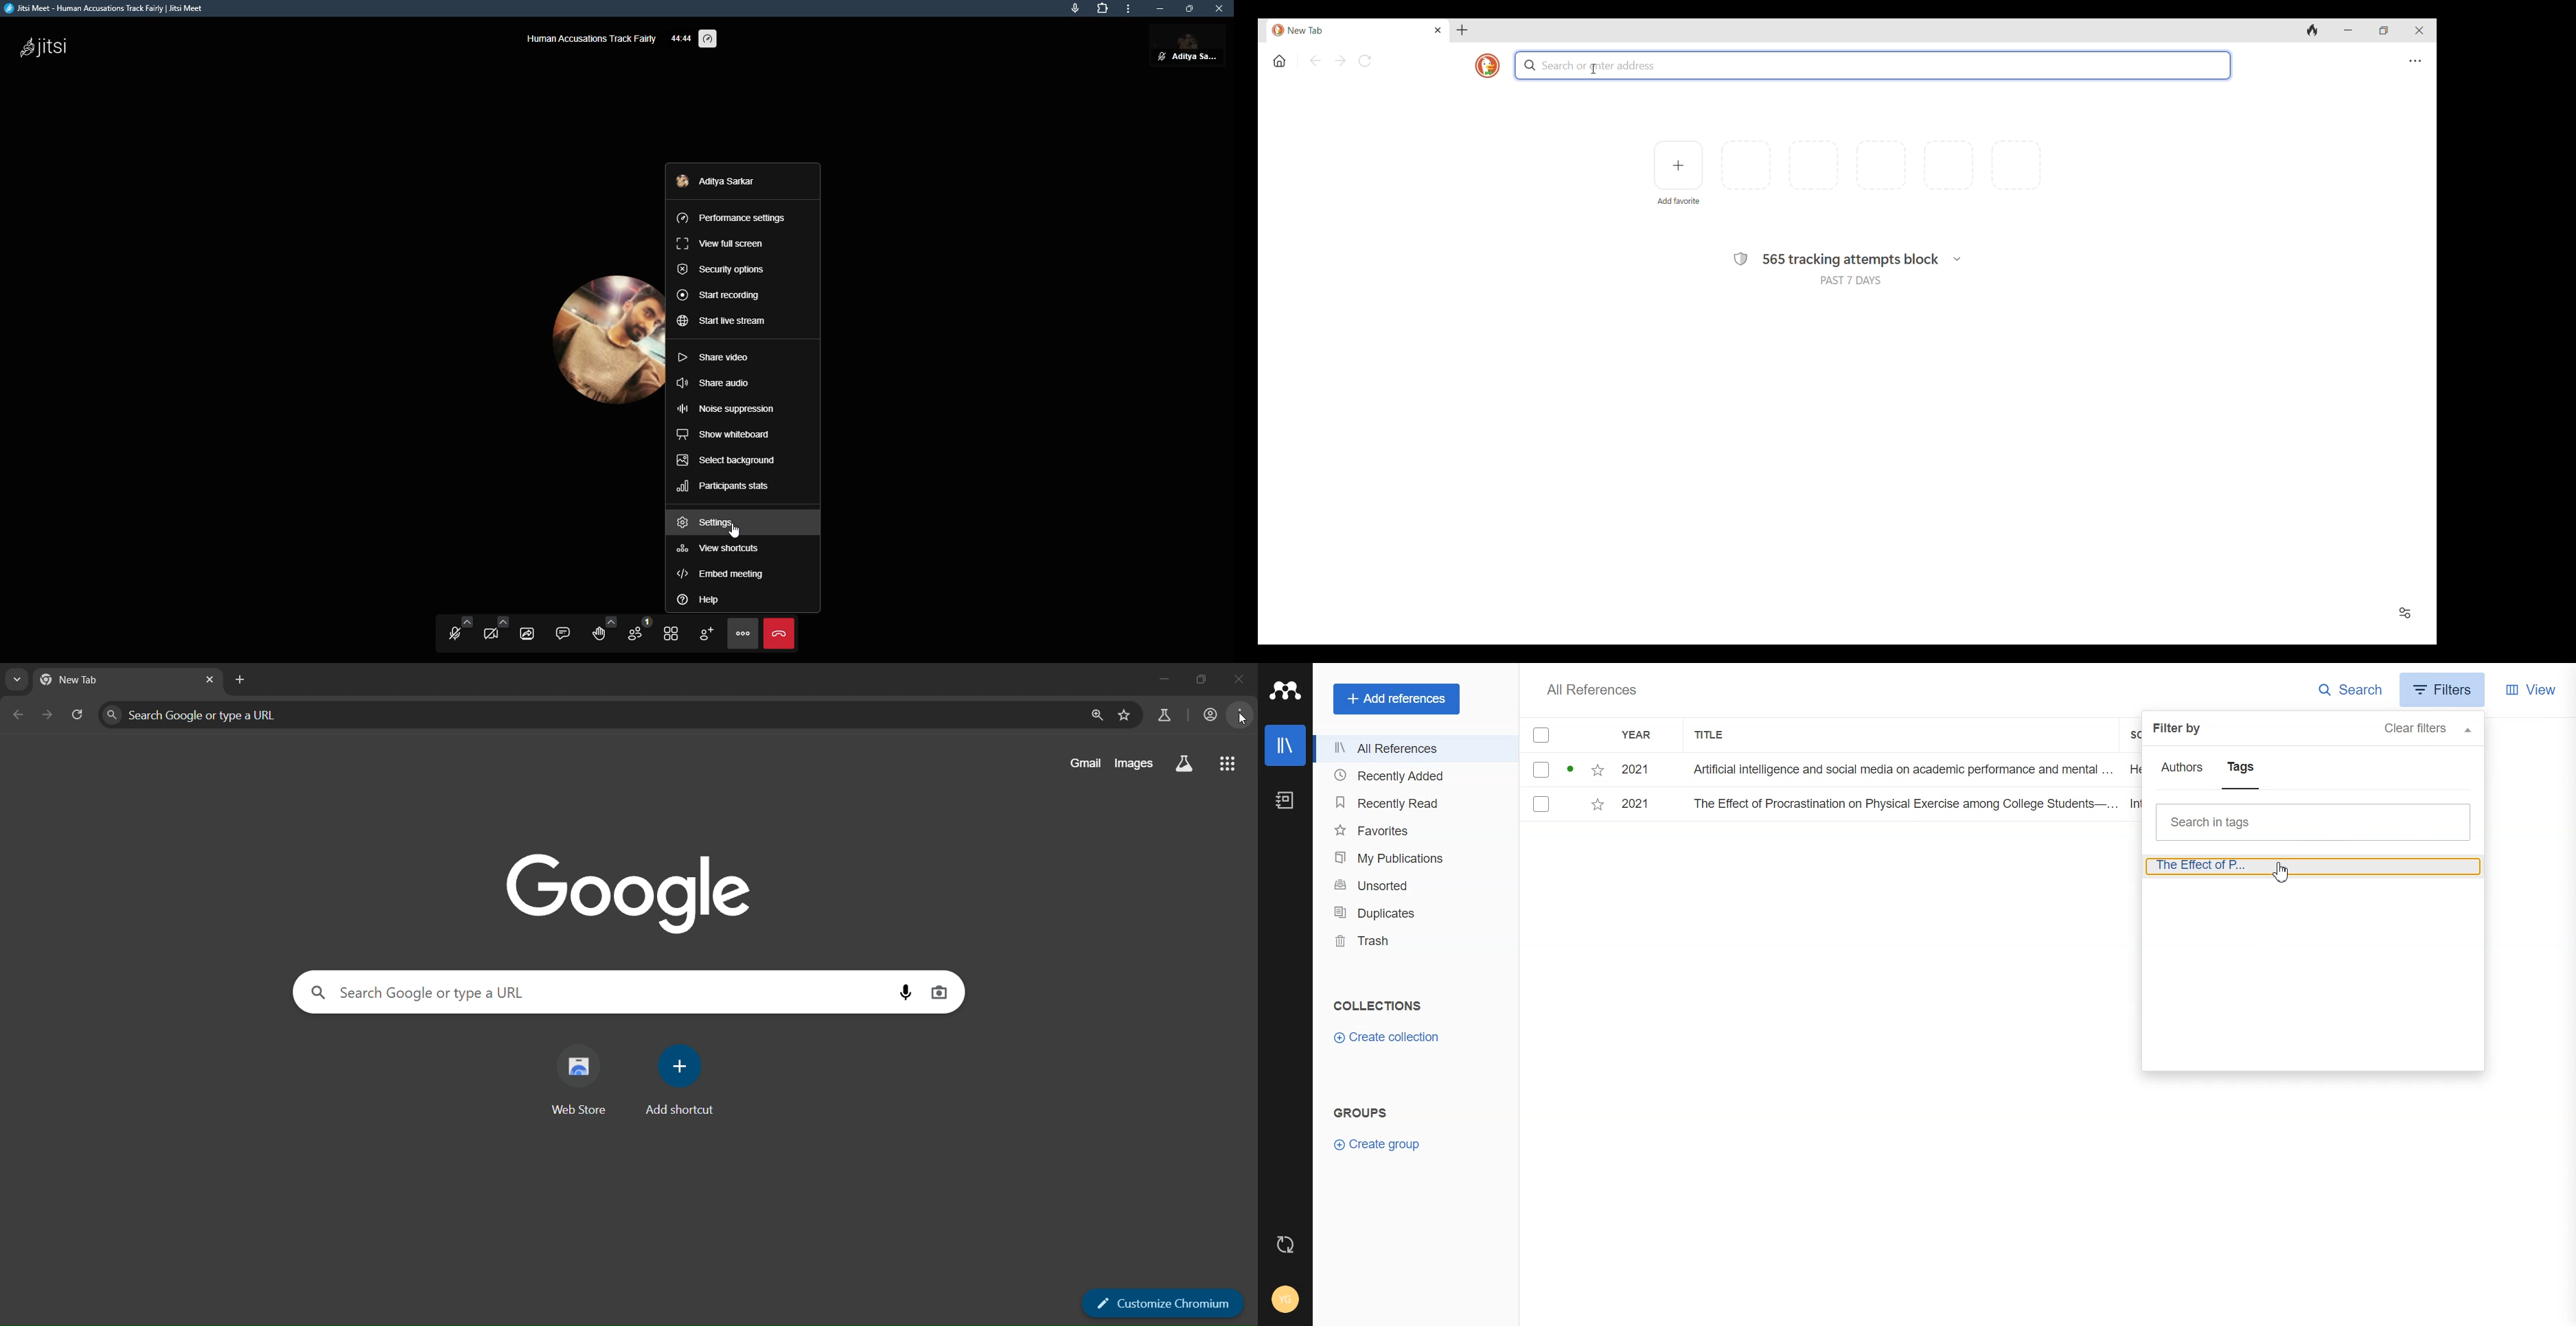  I want to click on Create collection, so click(1388, 1036).